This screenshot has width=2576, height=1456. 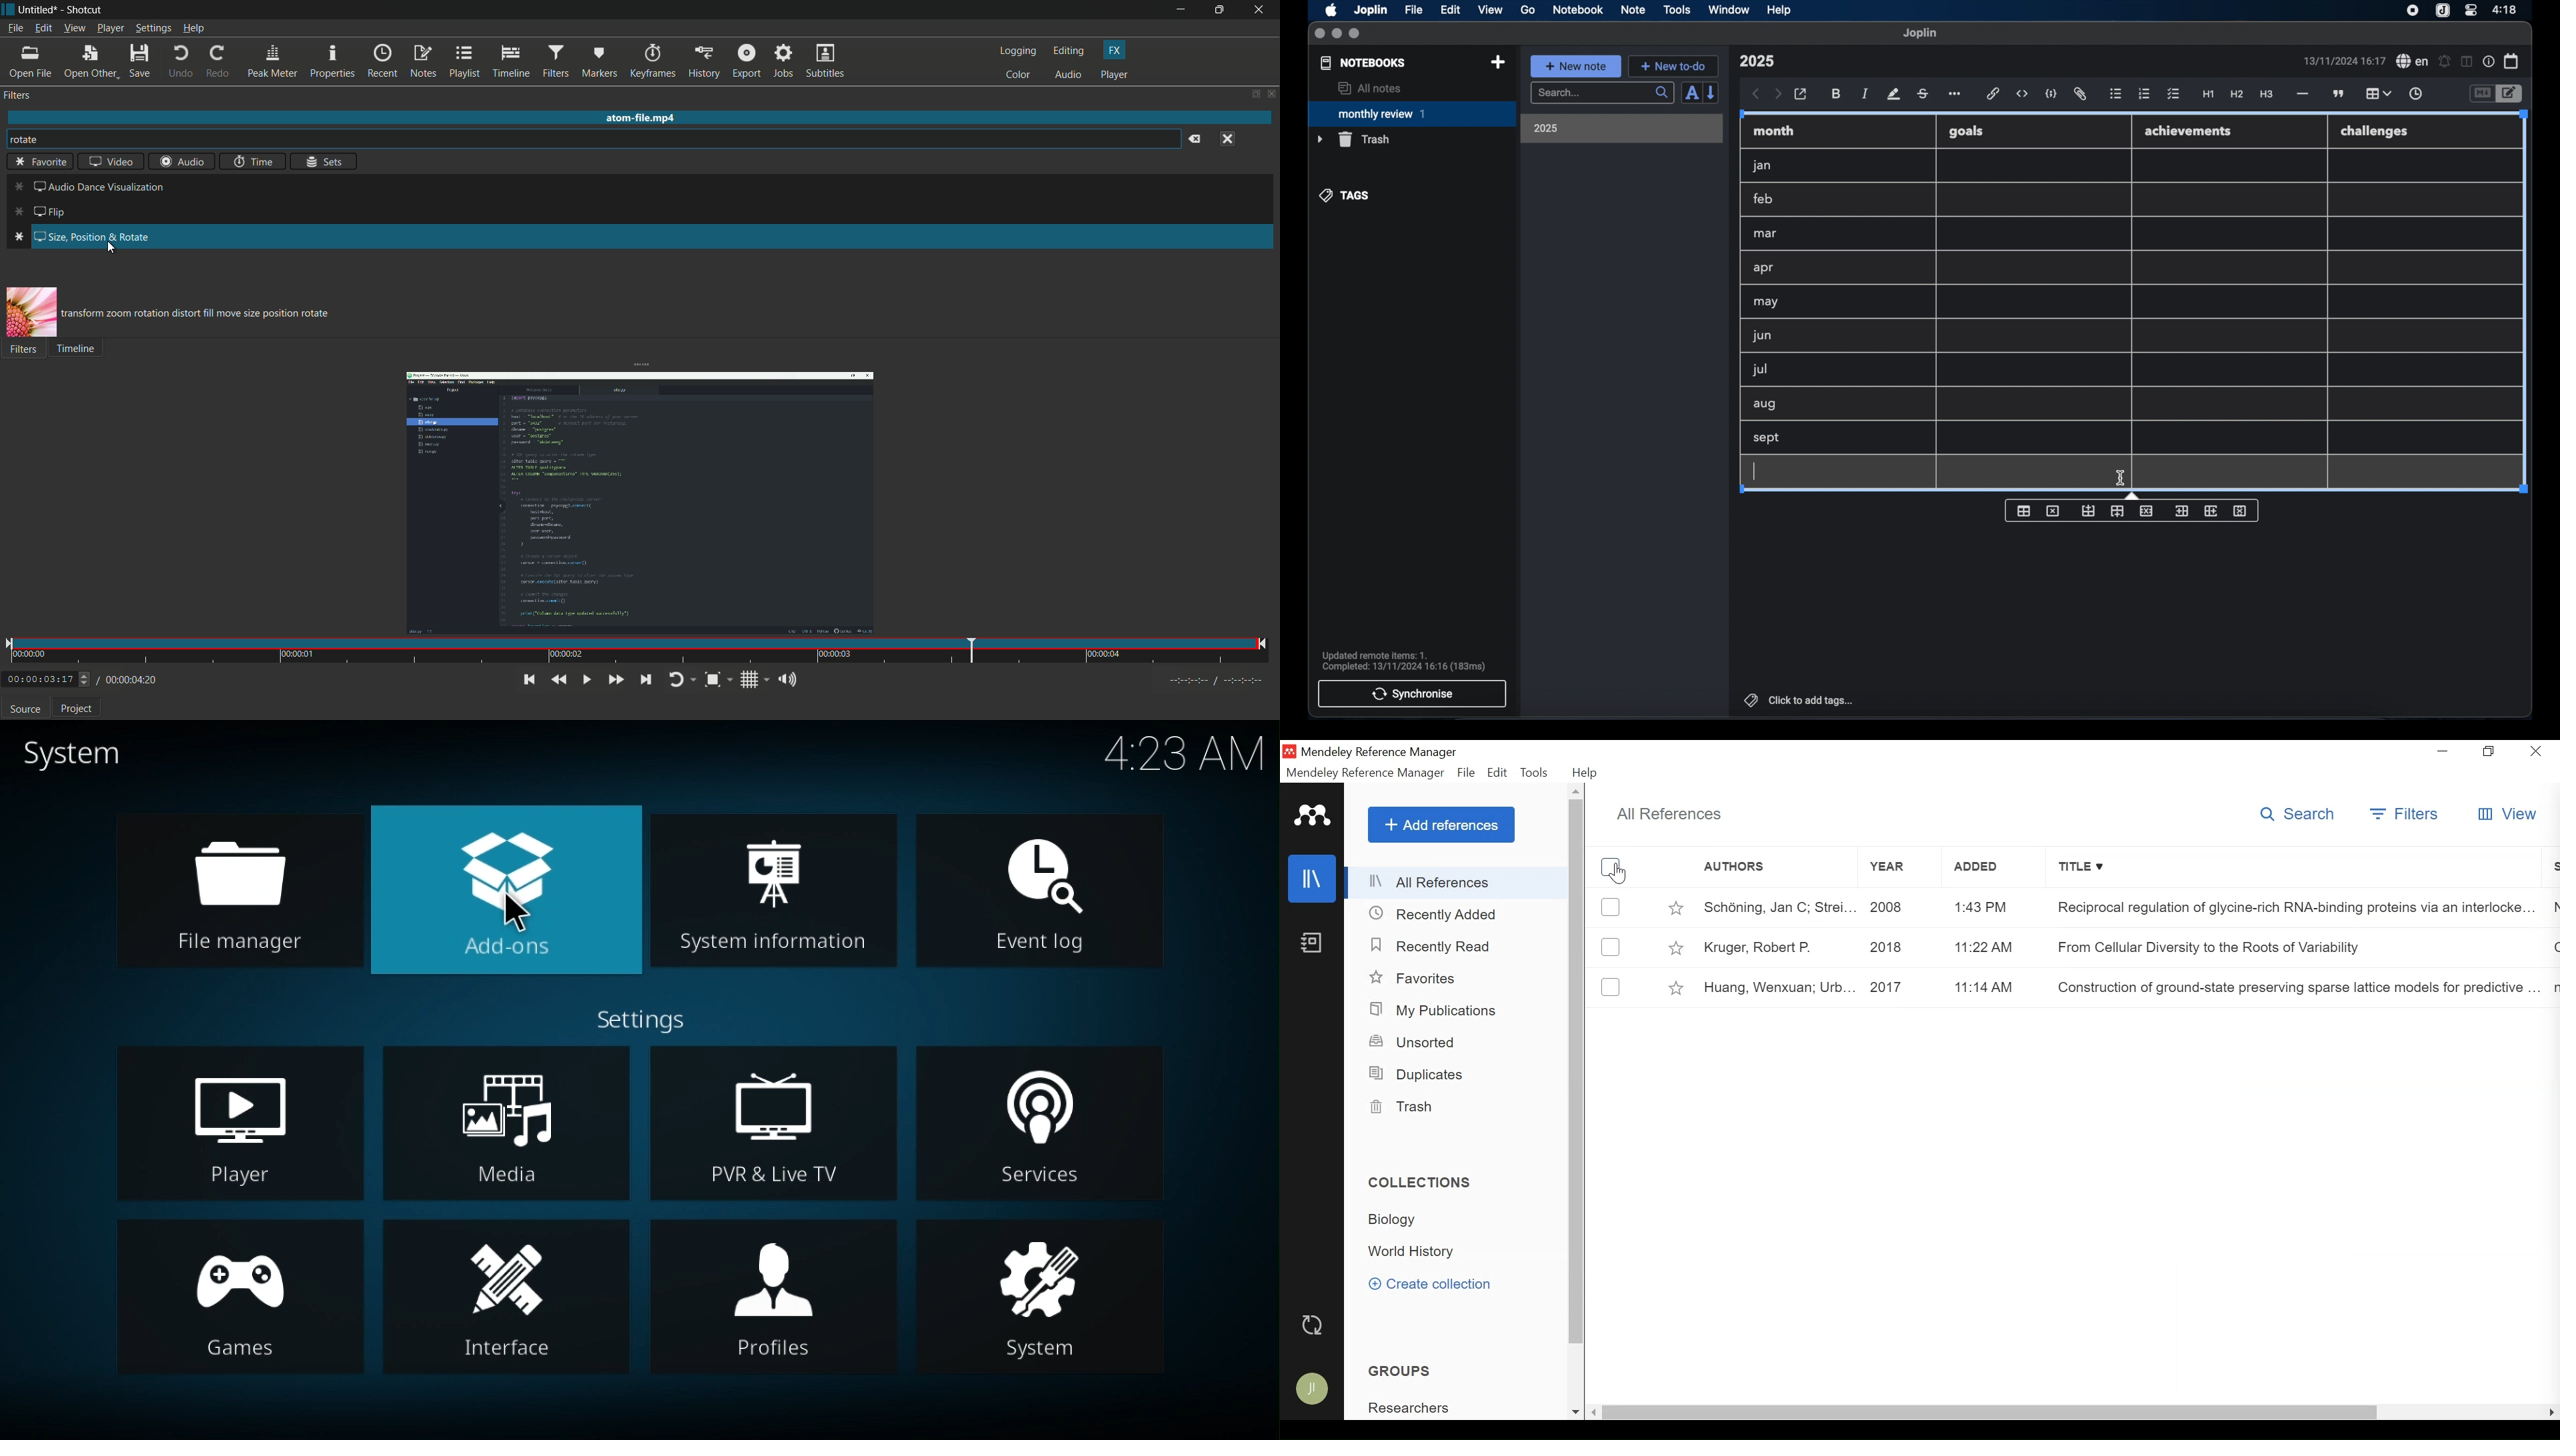 What do you see at coordinates (2301, 94) in the screenshot?
I see `horizontal rule` at bounding box center [2301, 94].